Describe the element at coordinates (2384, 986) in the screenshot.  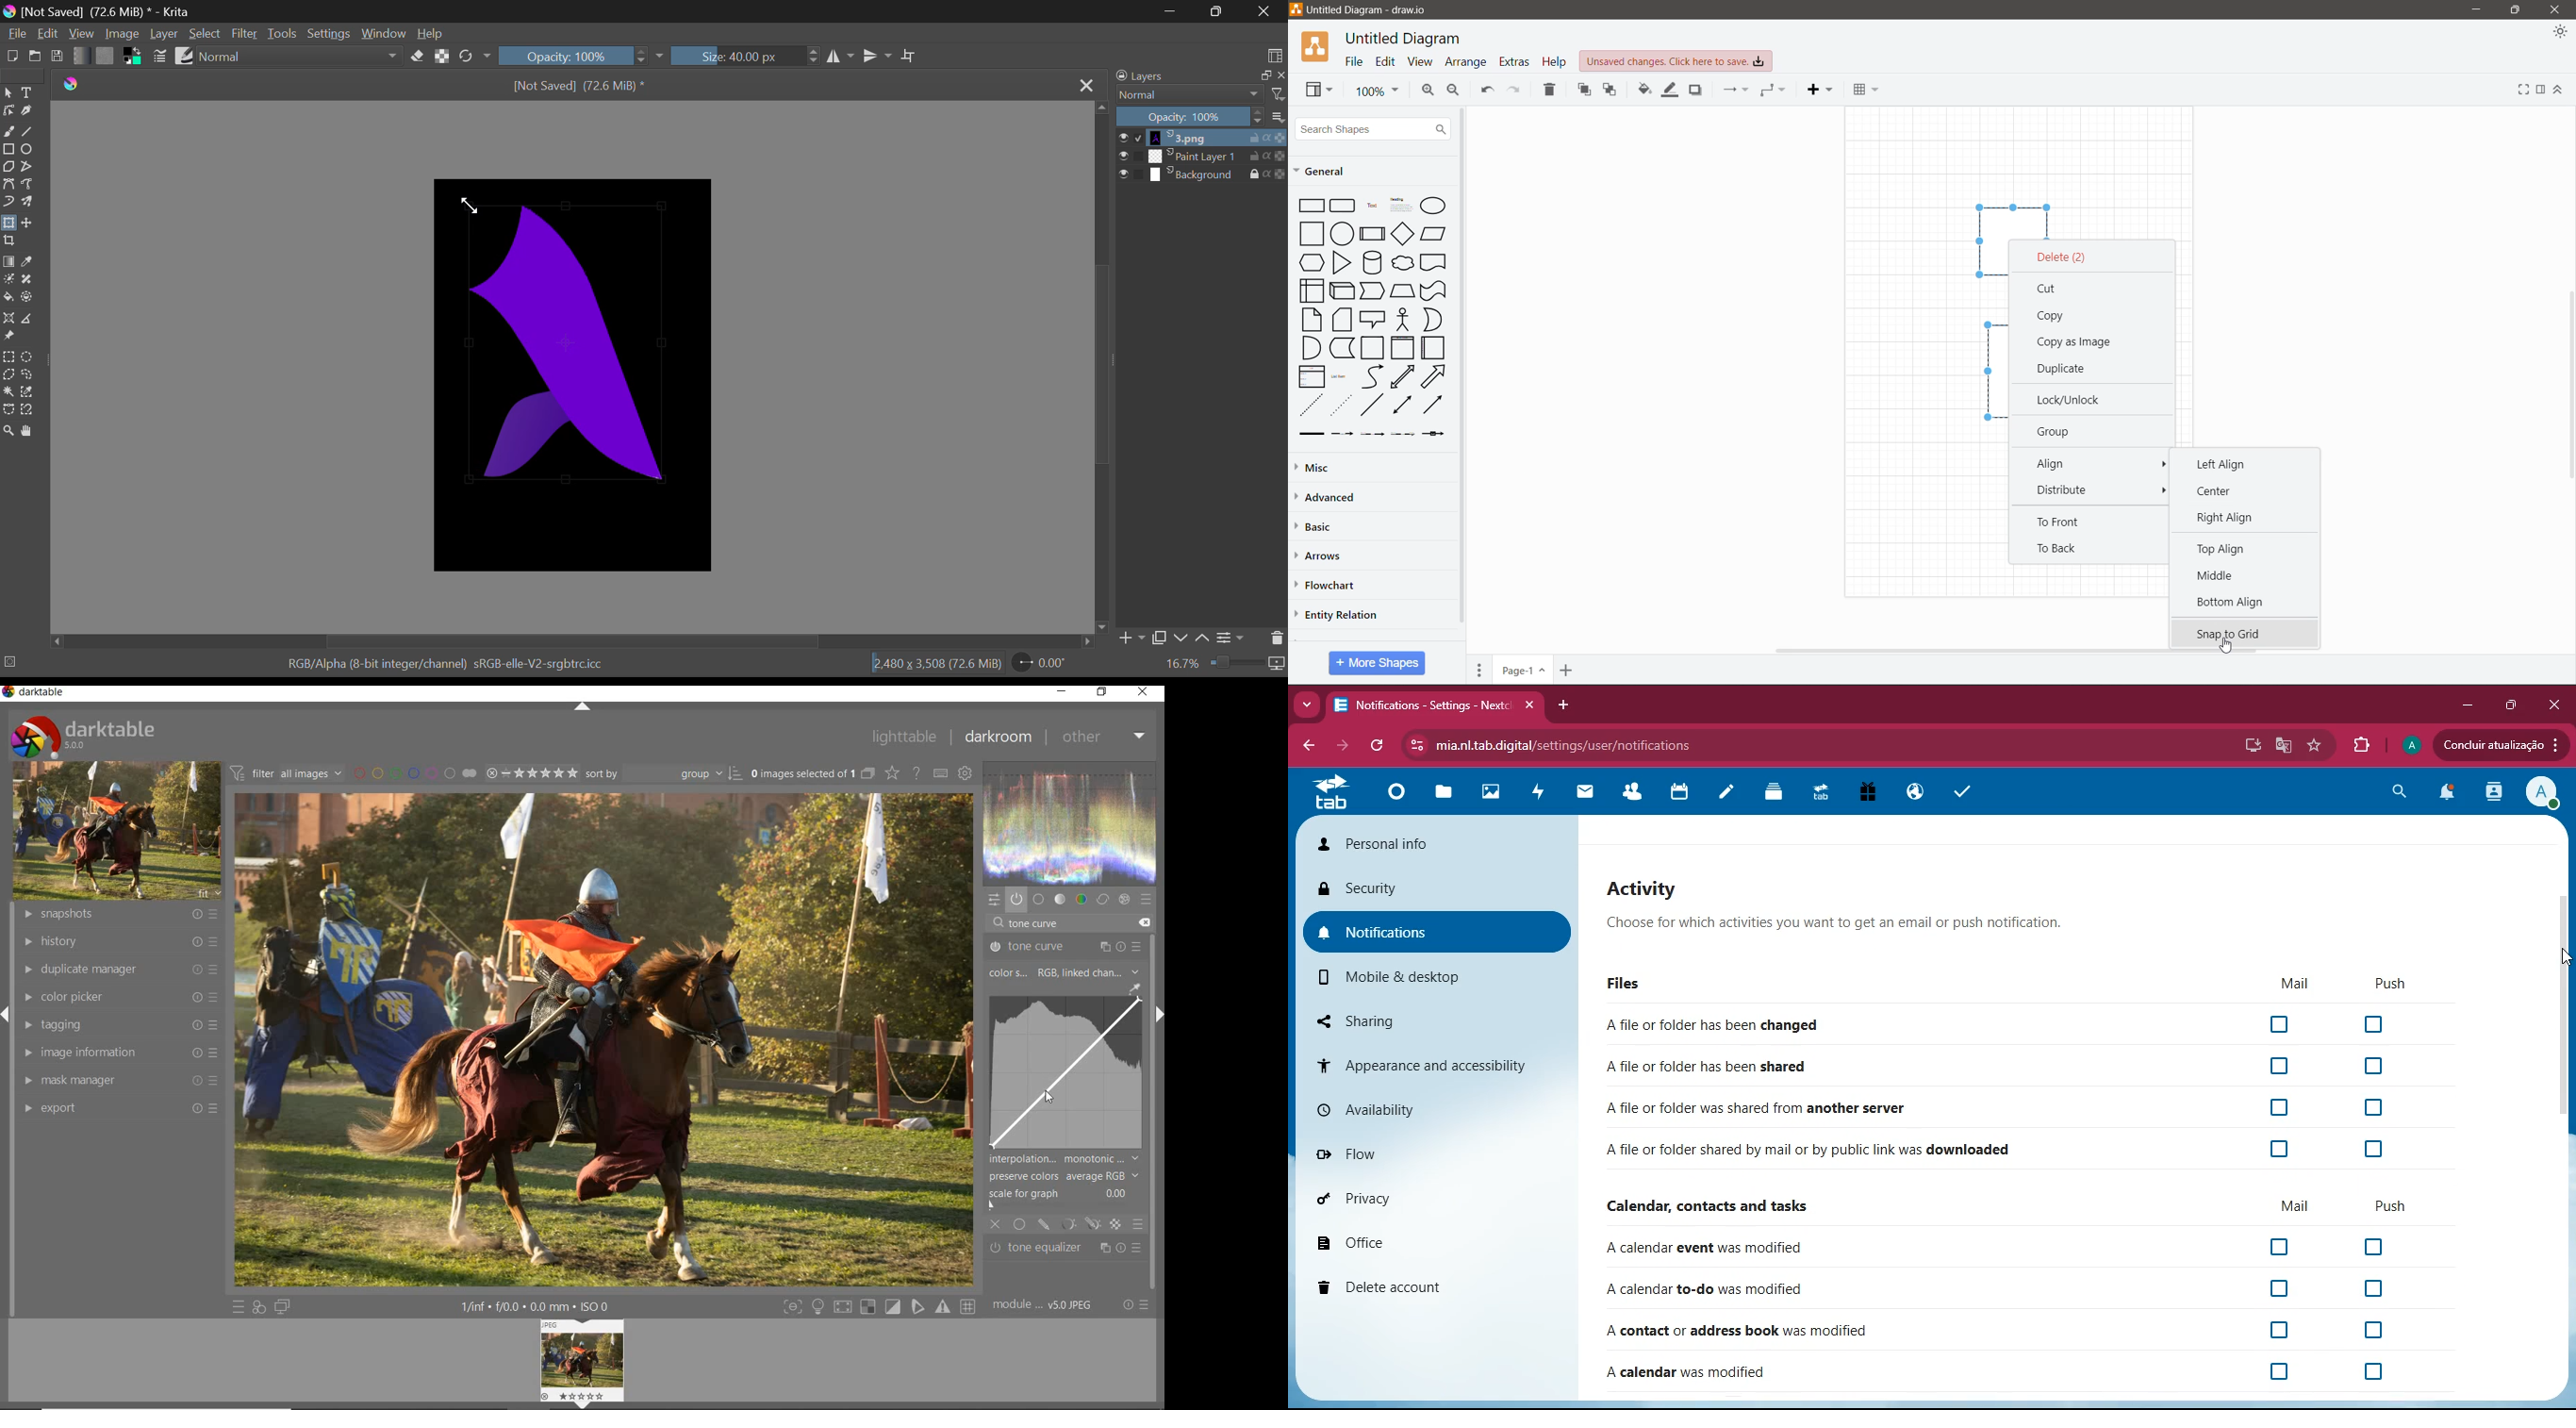
I see `Push` at that location.